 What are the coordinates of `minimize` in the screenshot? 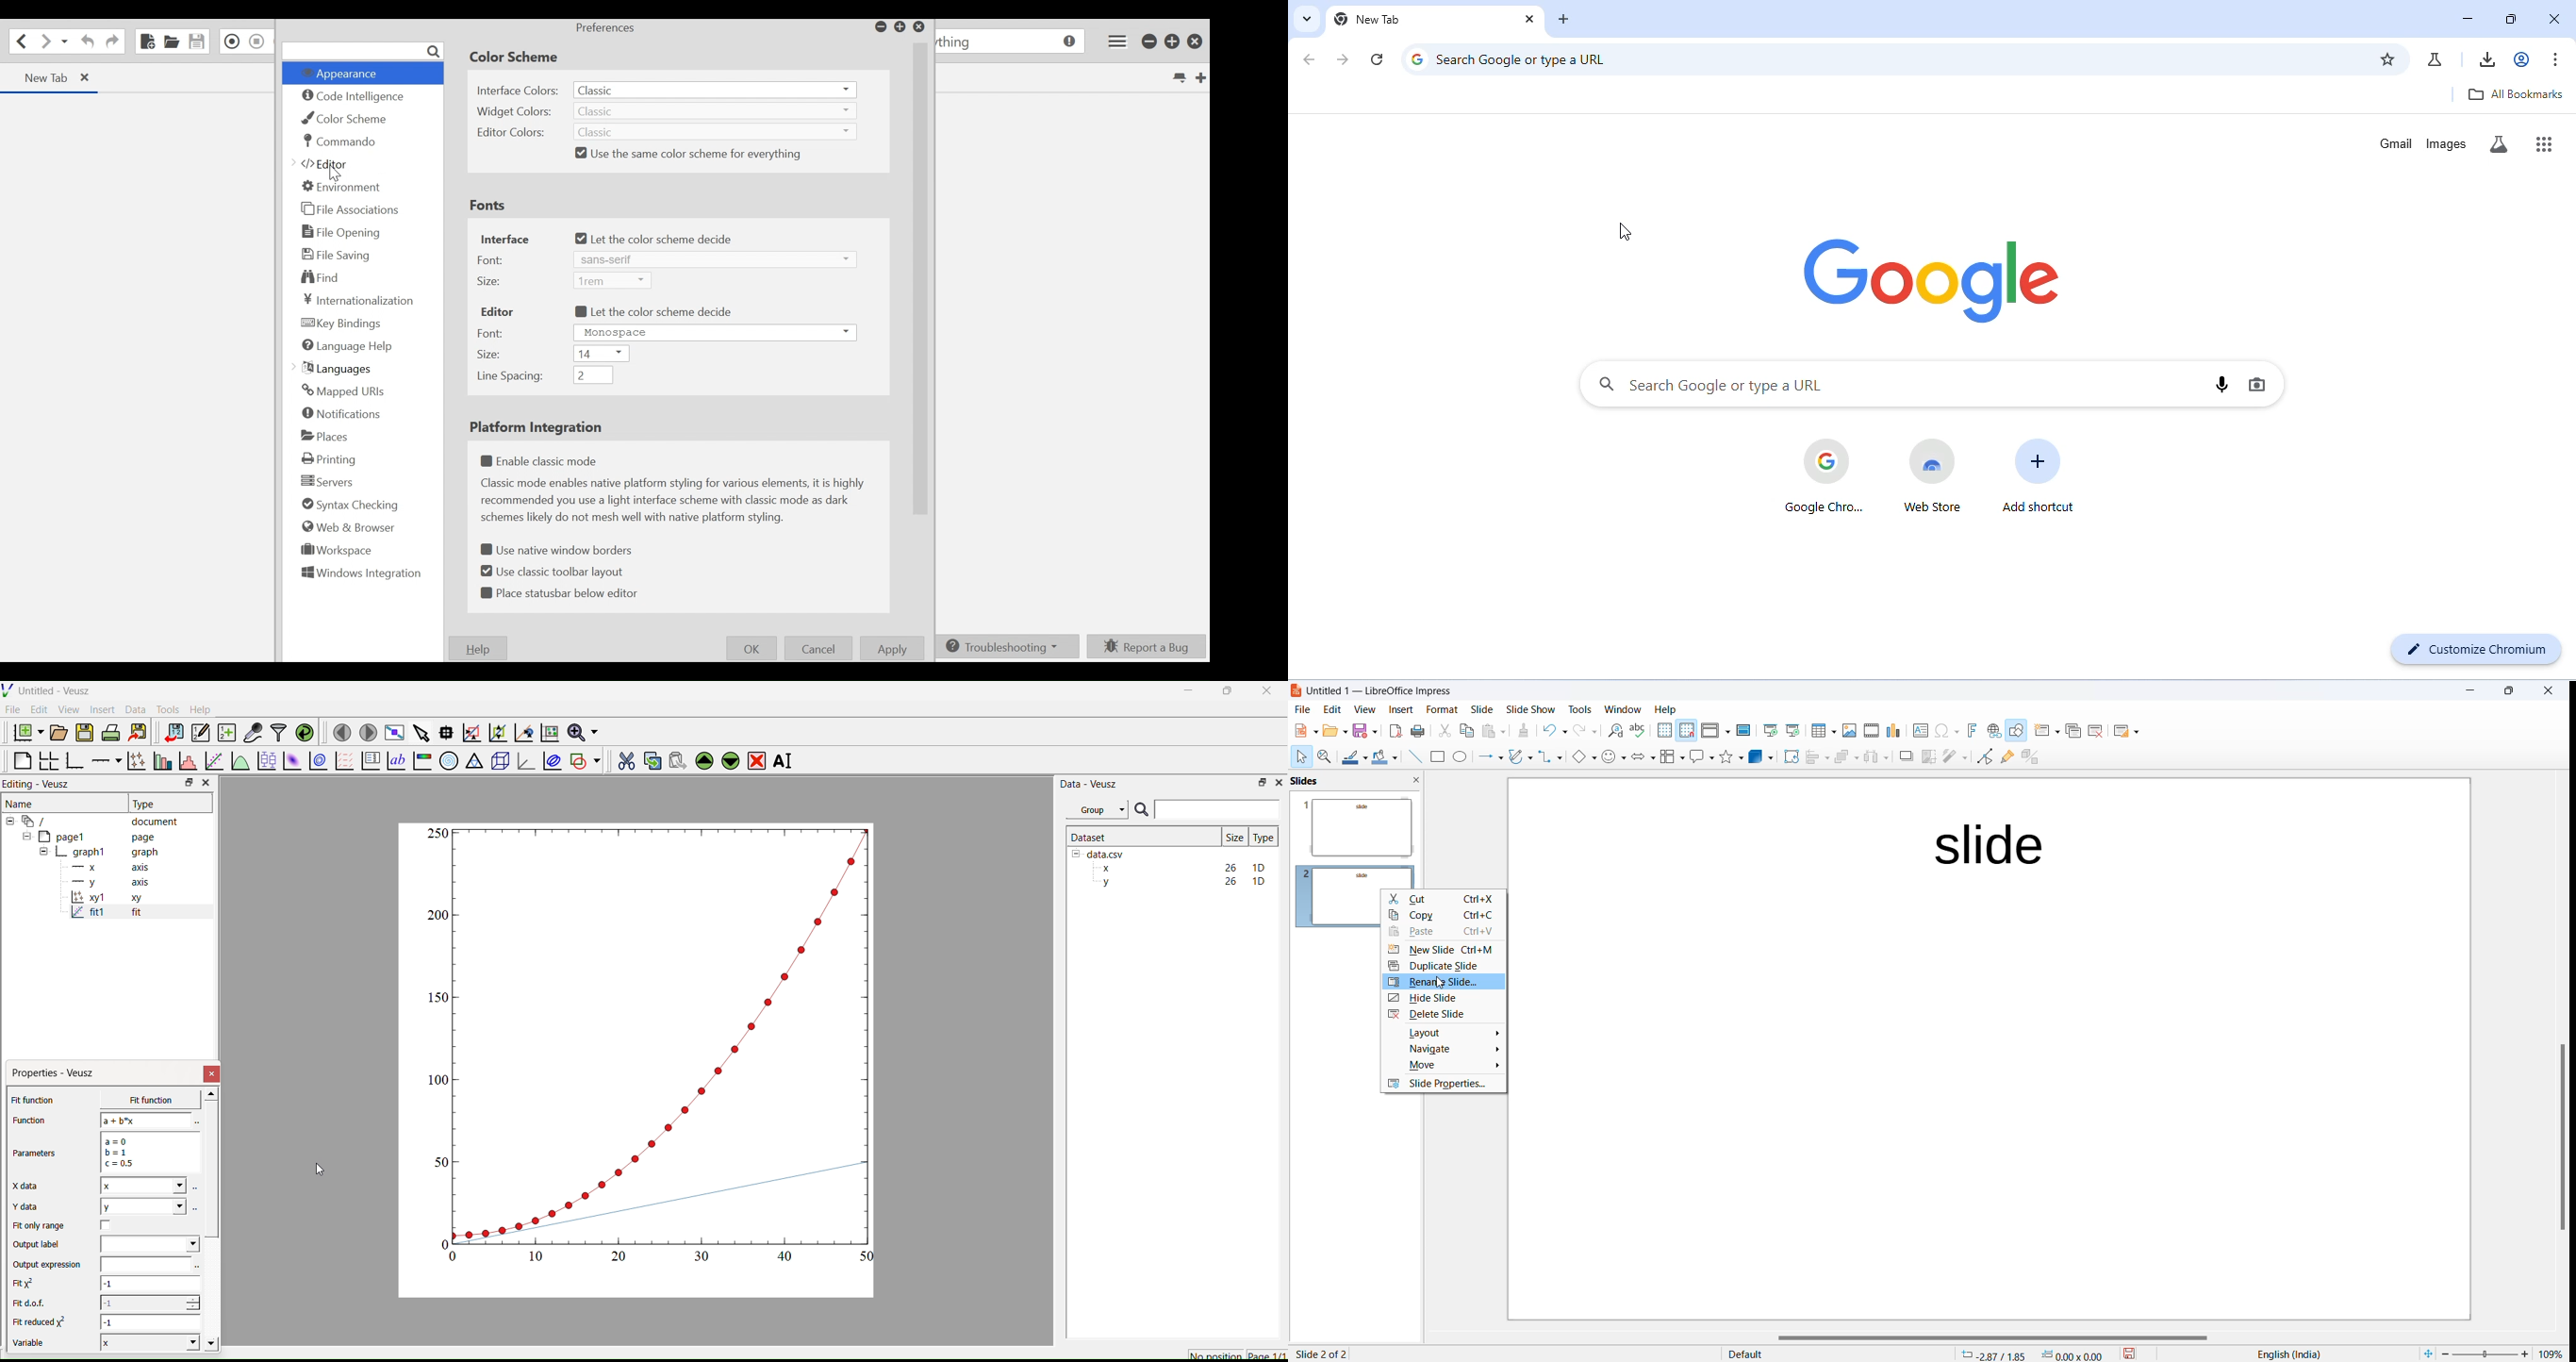 It's located at (1151, 42).